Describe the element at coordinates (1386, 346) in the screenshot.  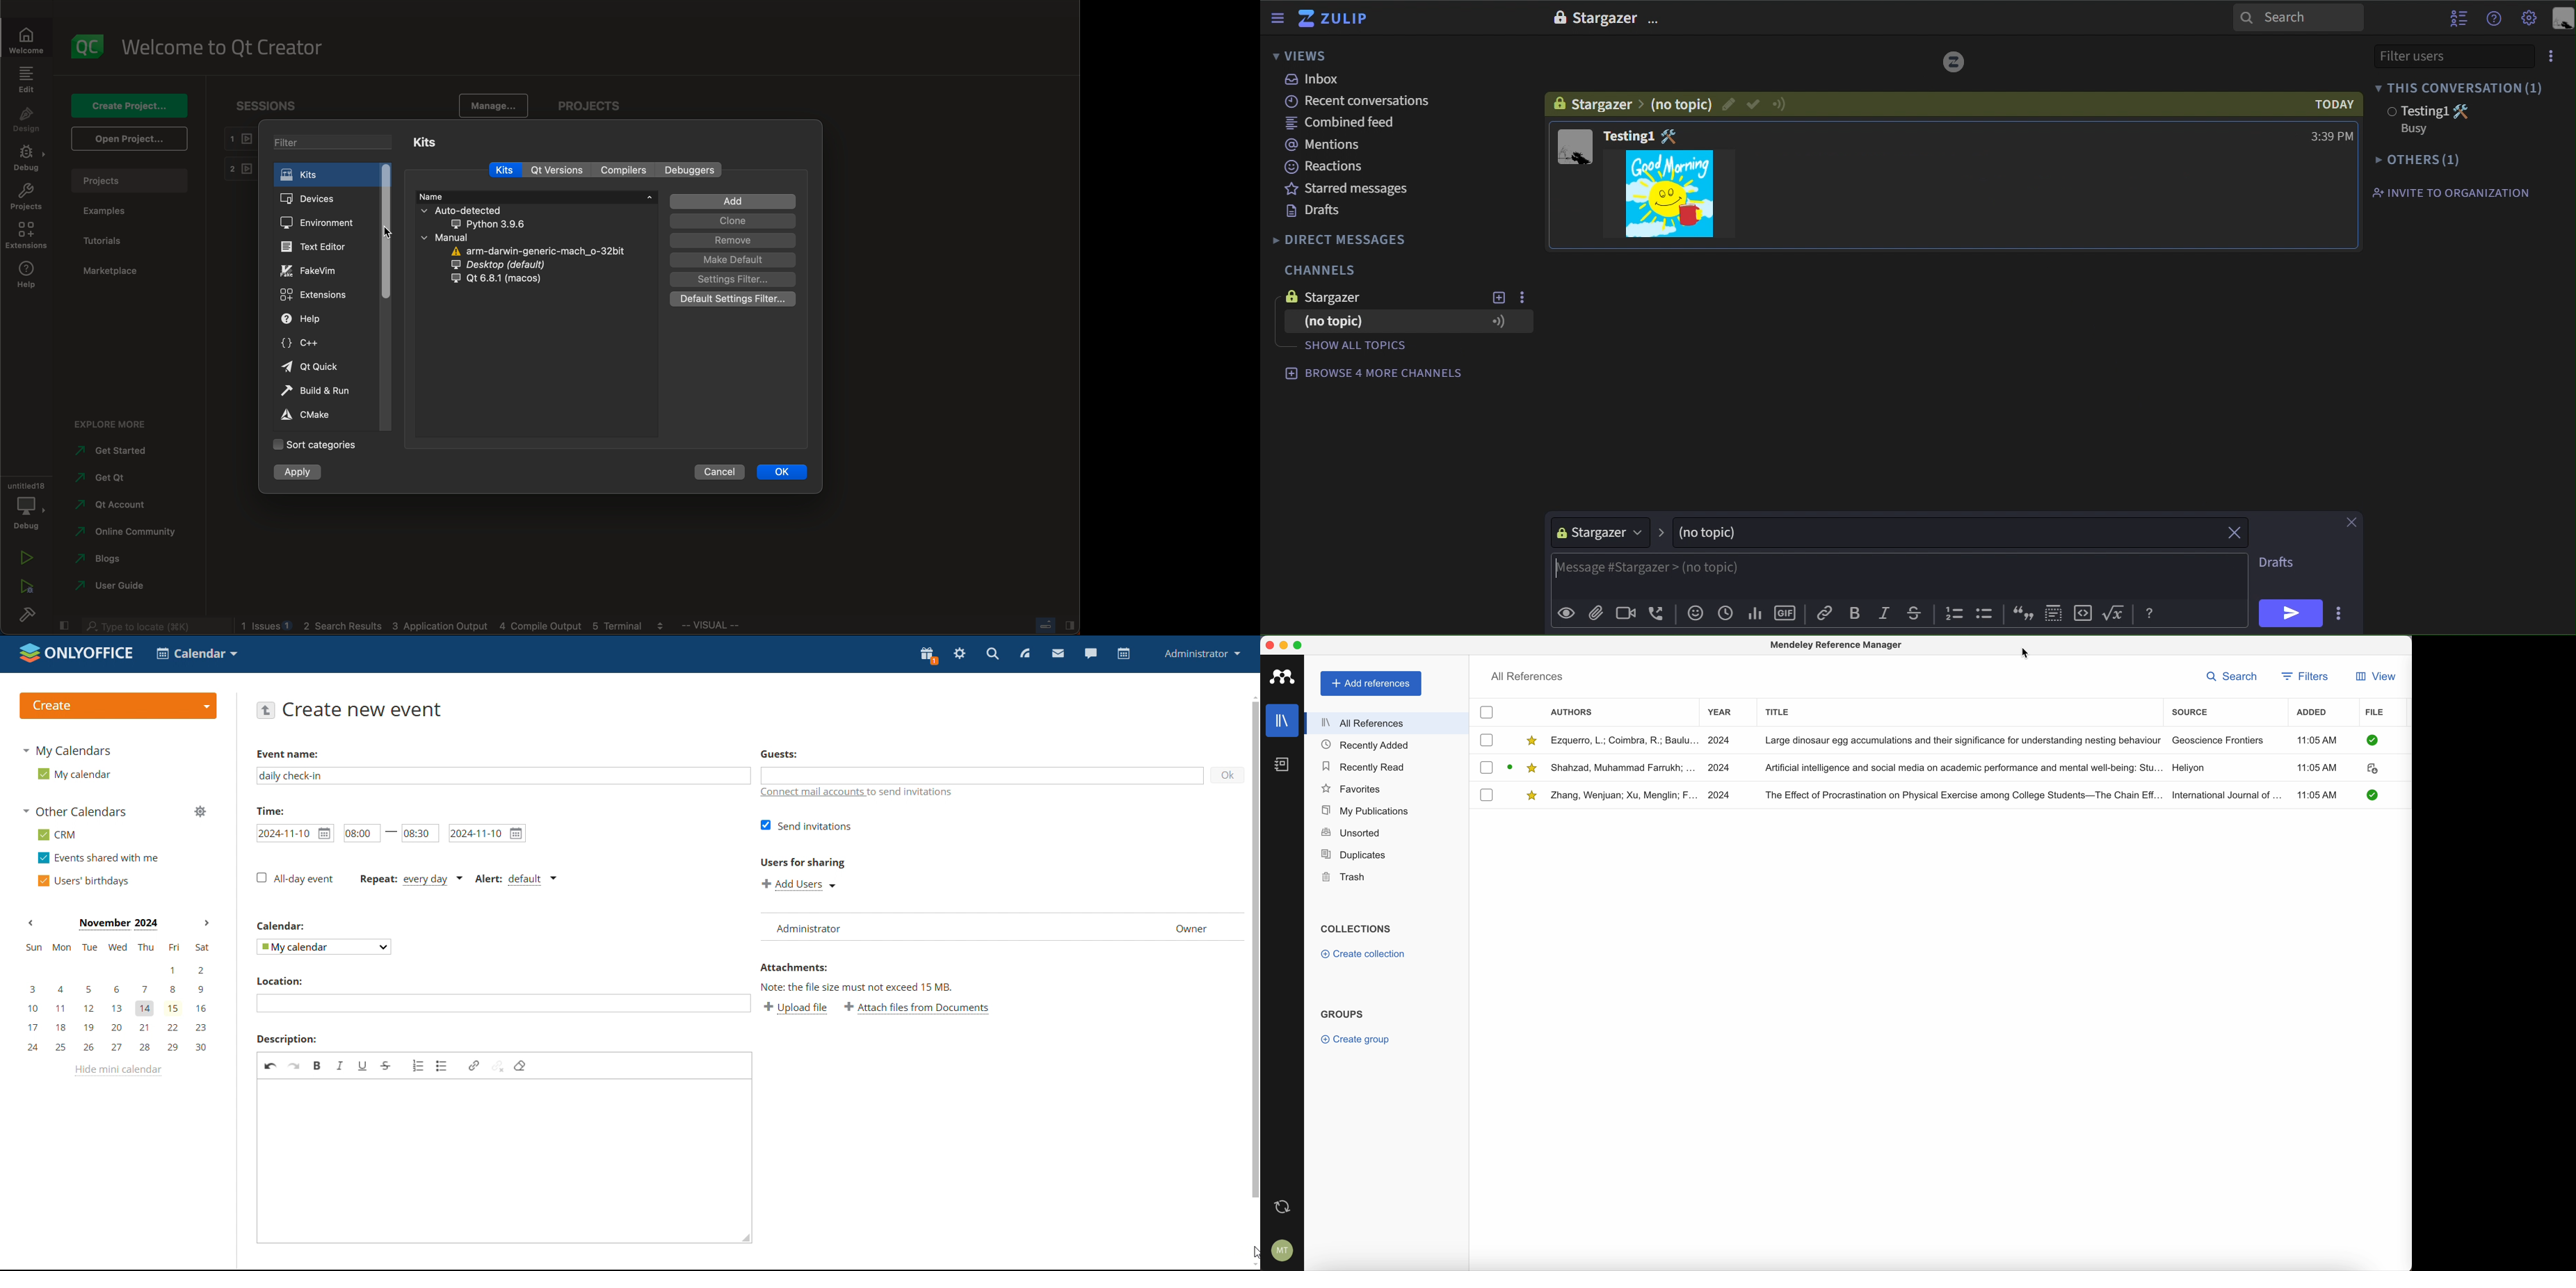
I see `show all topics` at that location.